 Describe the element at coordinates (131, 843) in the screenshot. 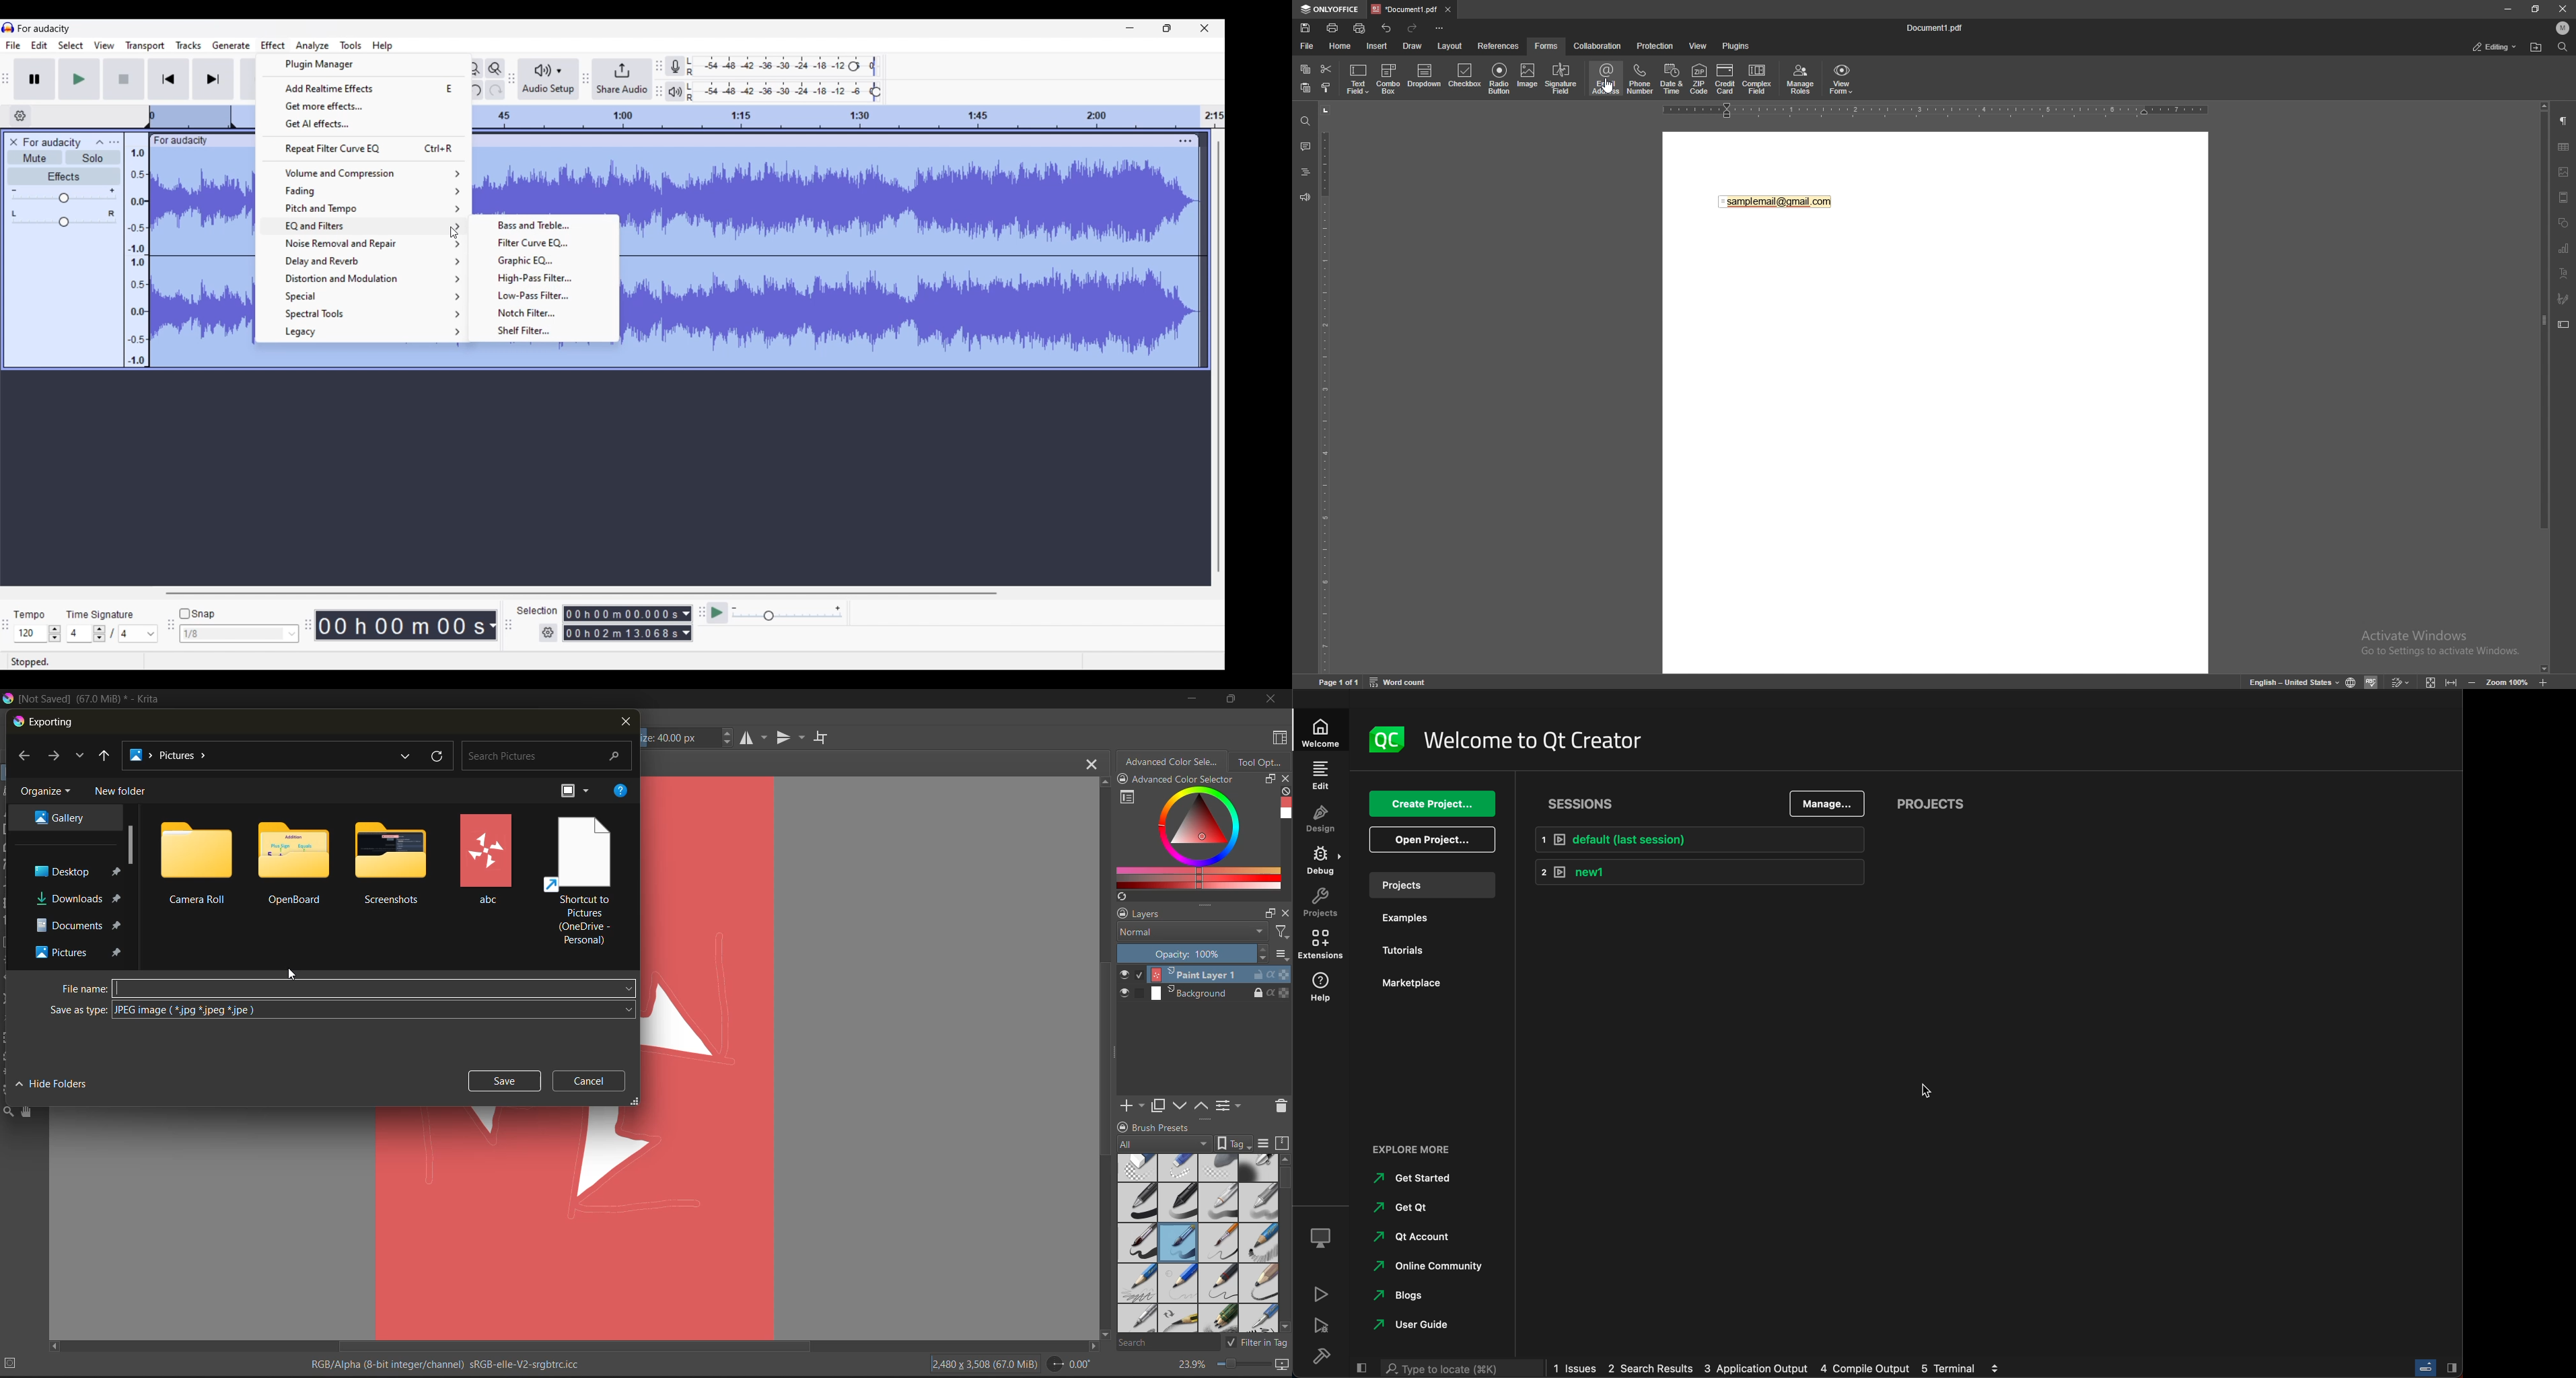

I see `scroll bar` at that location.